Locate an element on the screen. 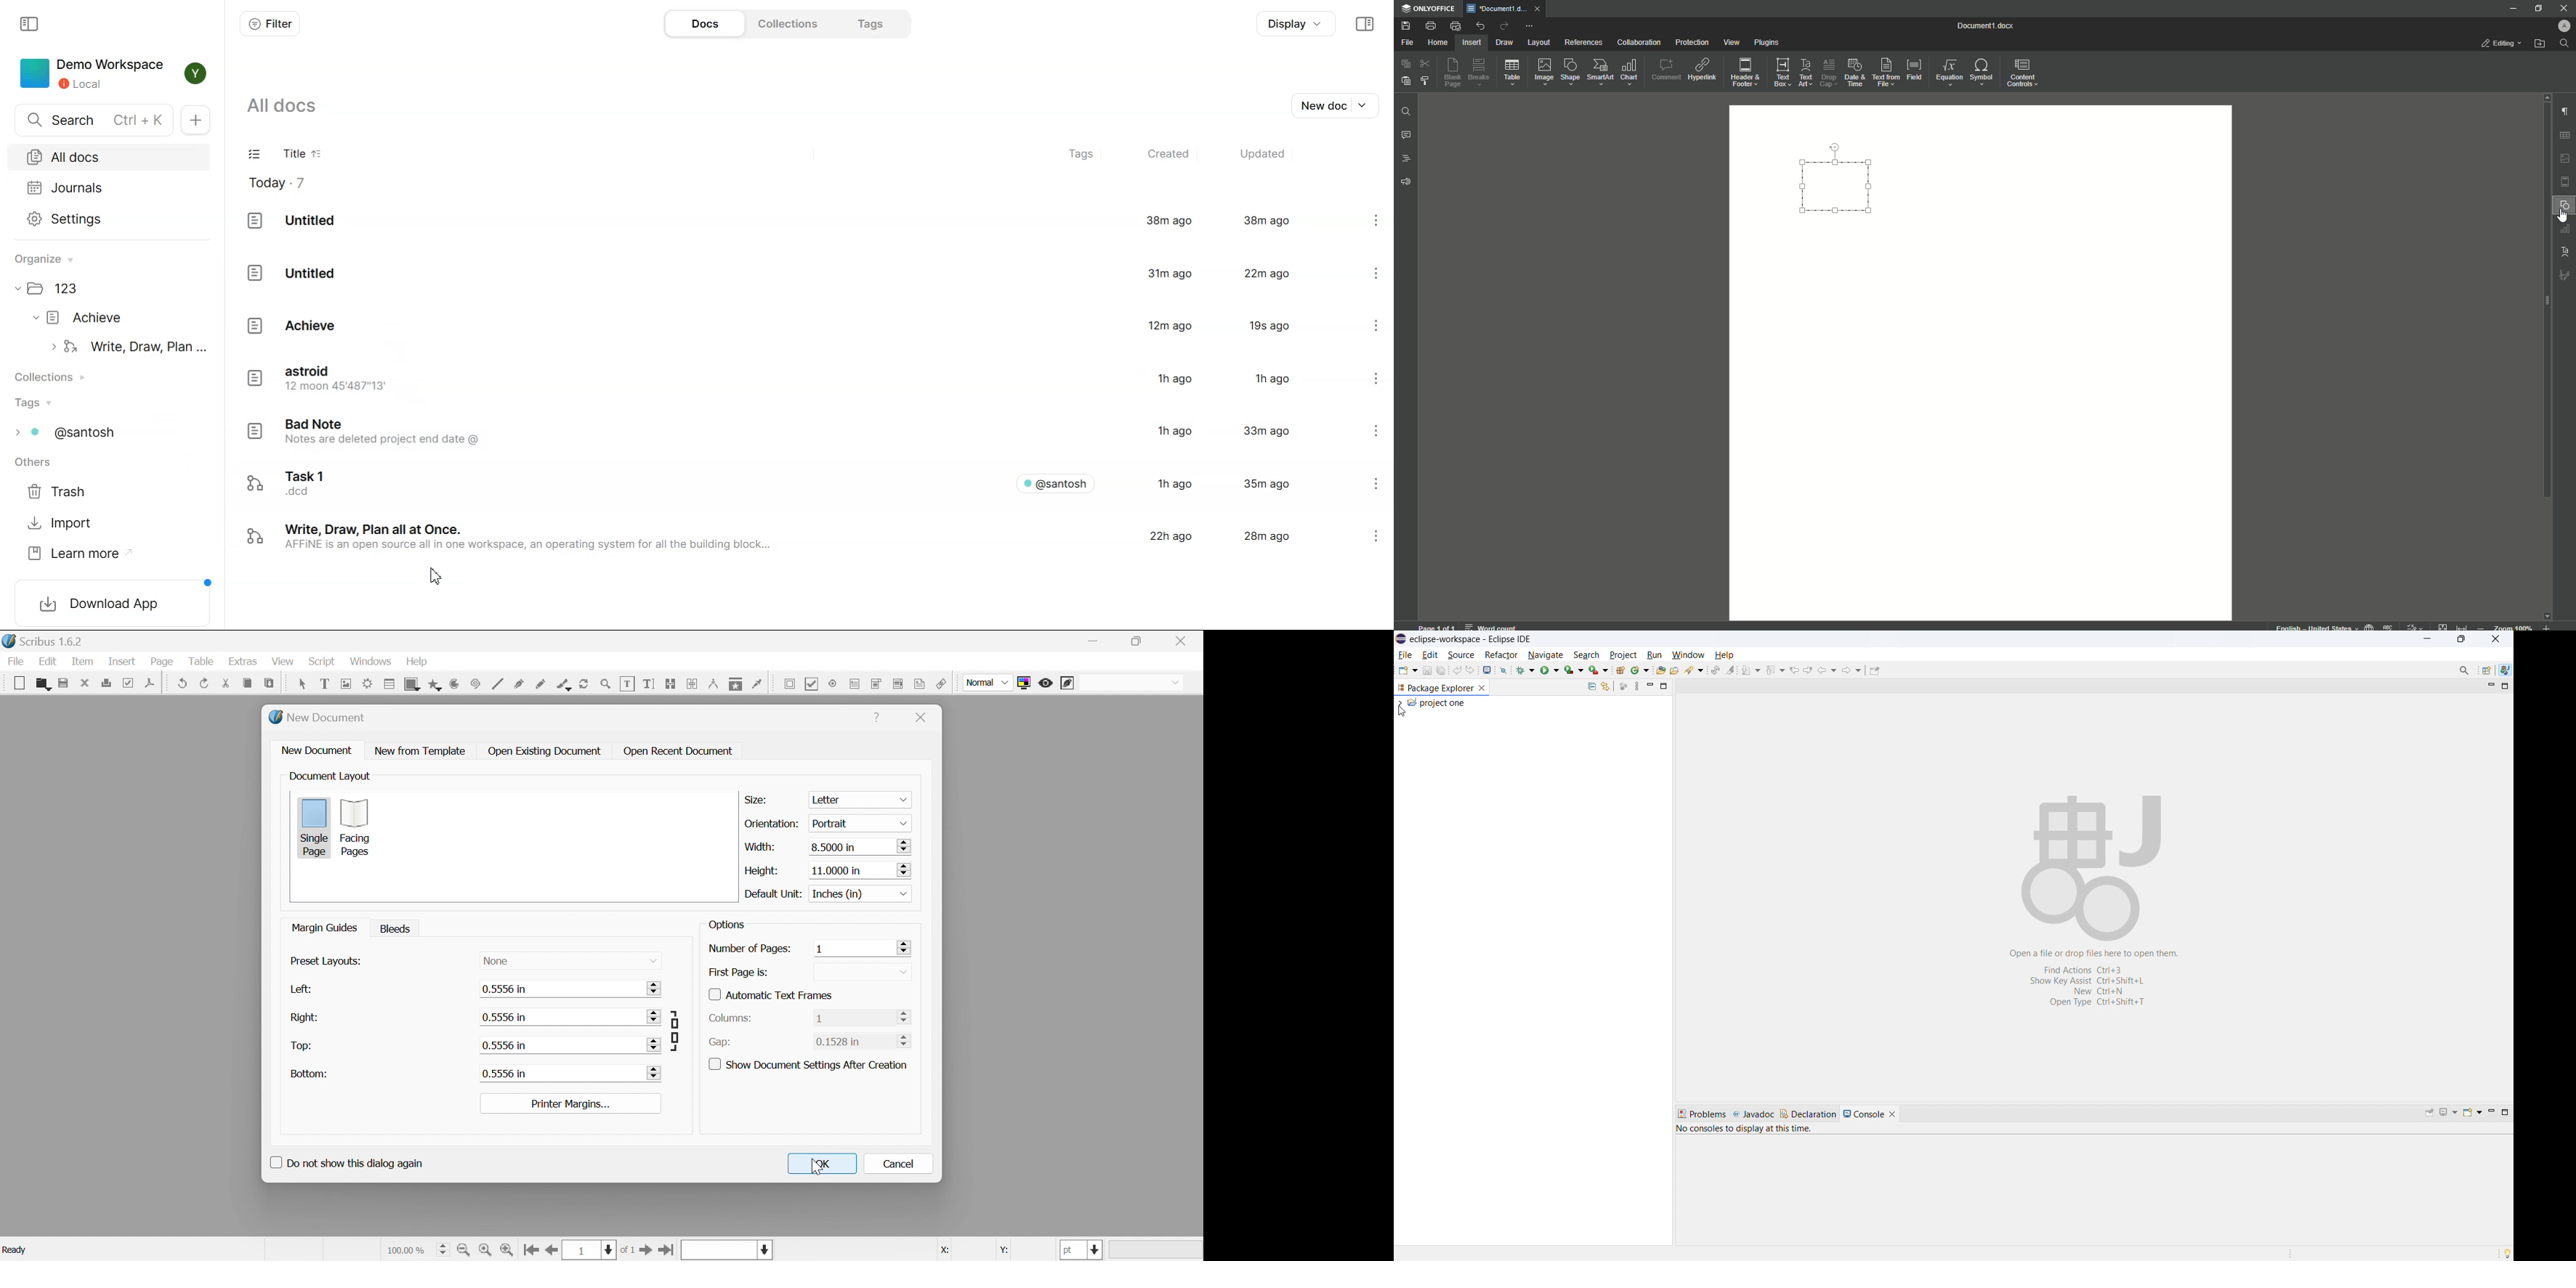 This screenshot has width=2576, height=1288. Text Art is located at coordinates (1804, 74).